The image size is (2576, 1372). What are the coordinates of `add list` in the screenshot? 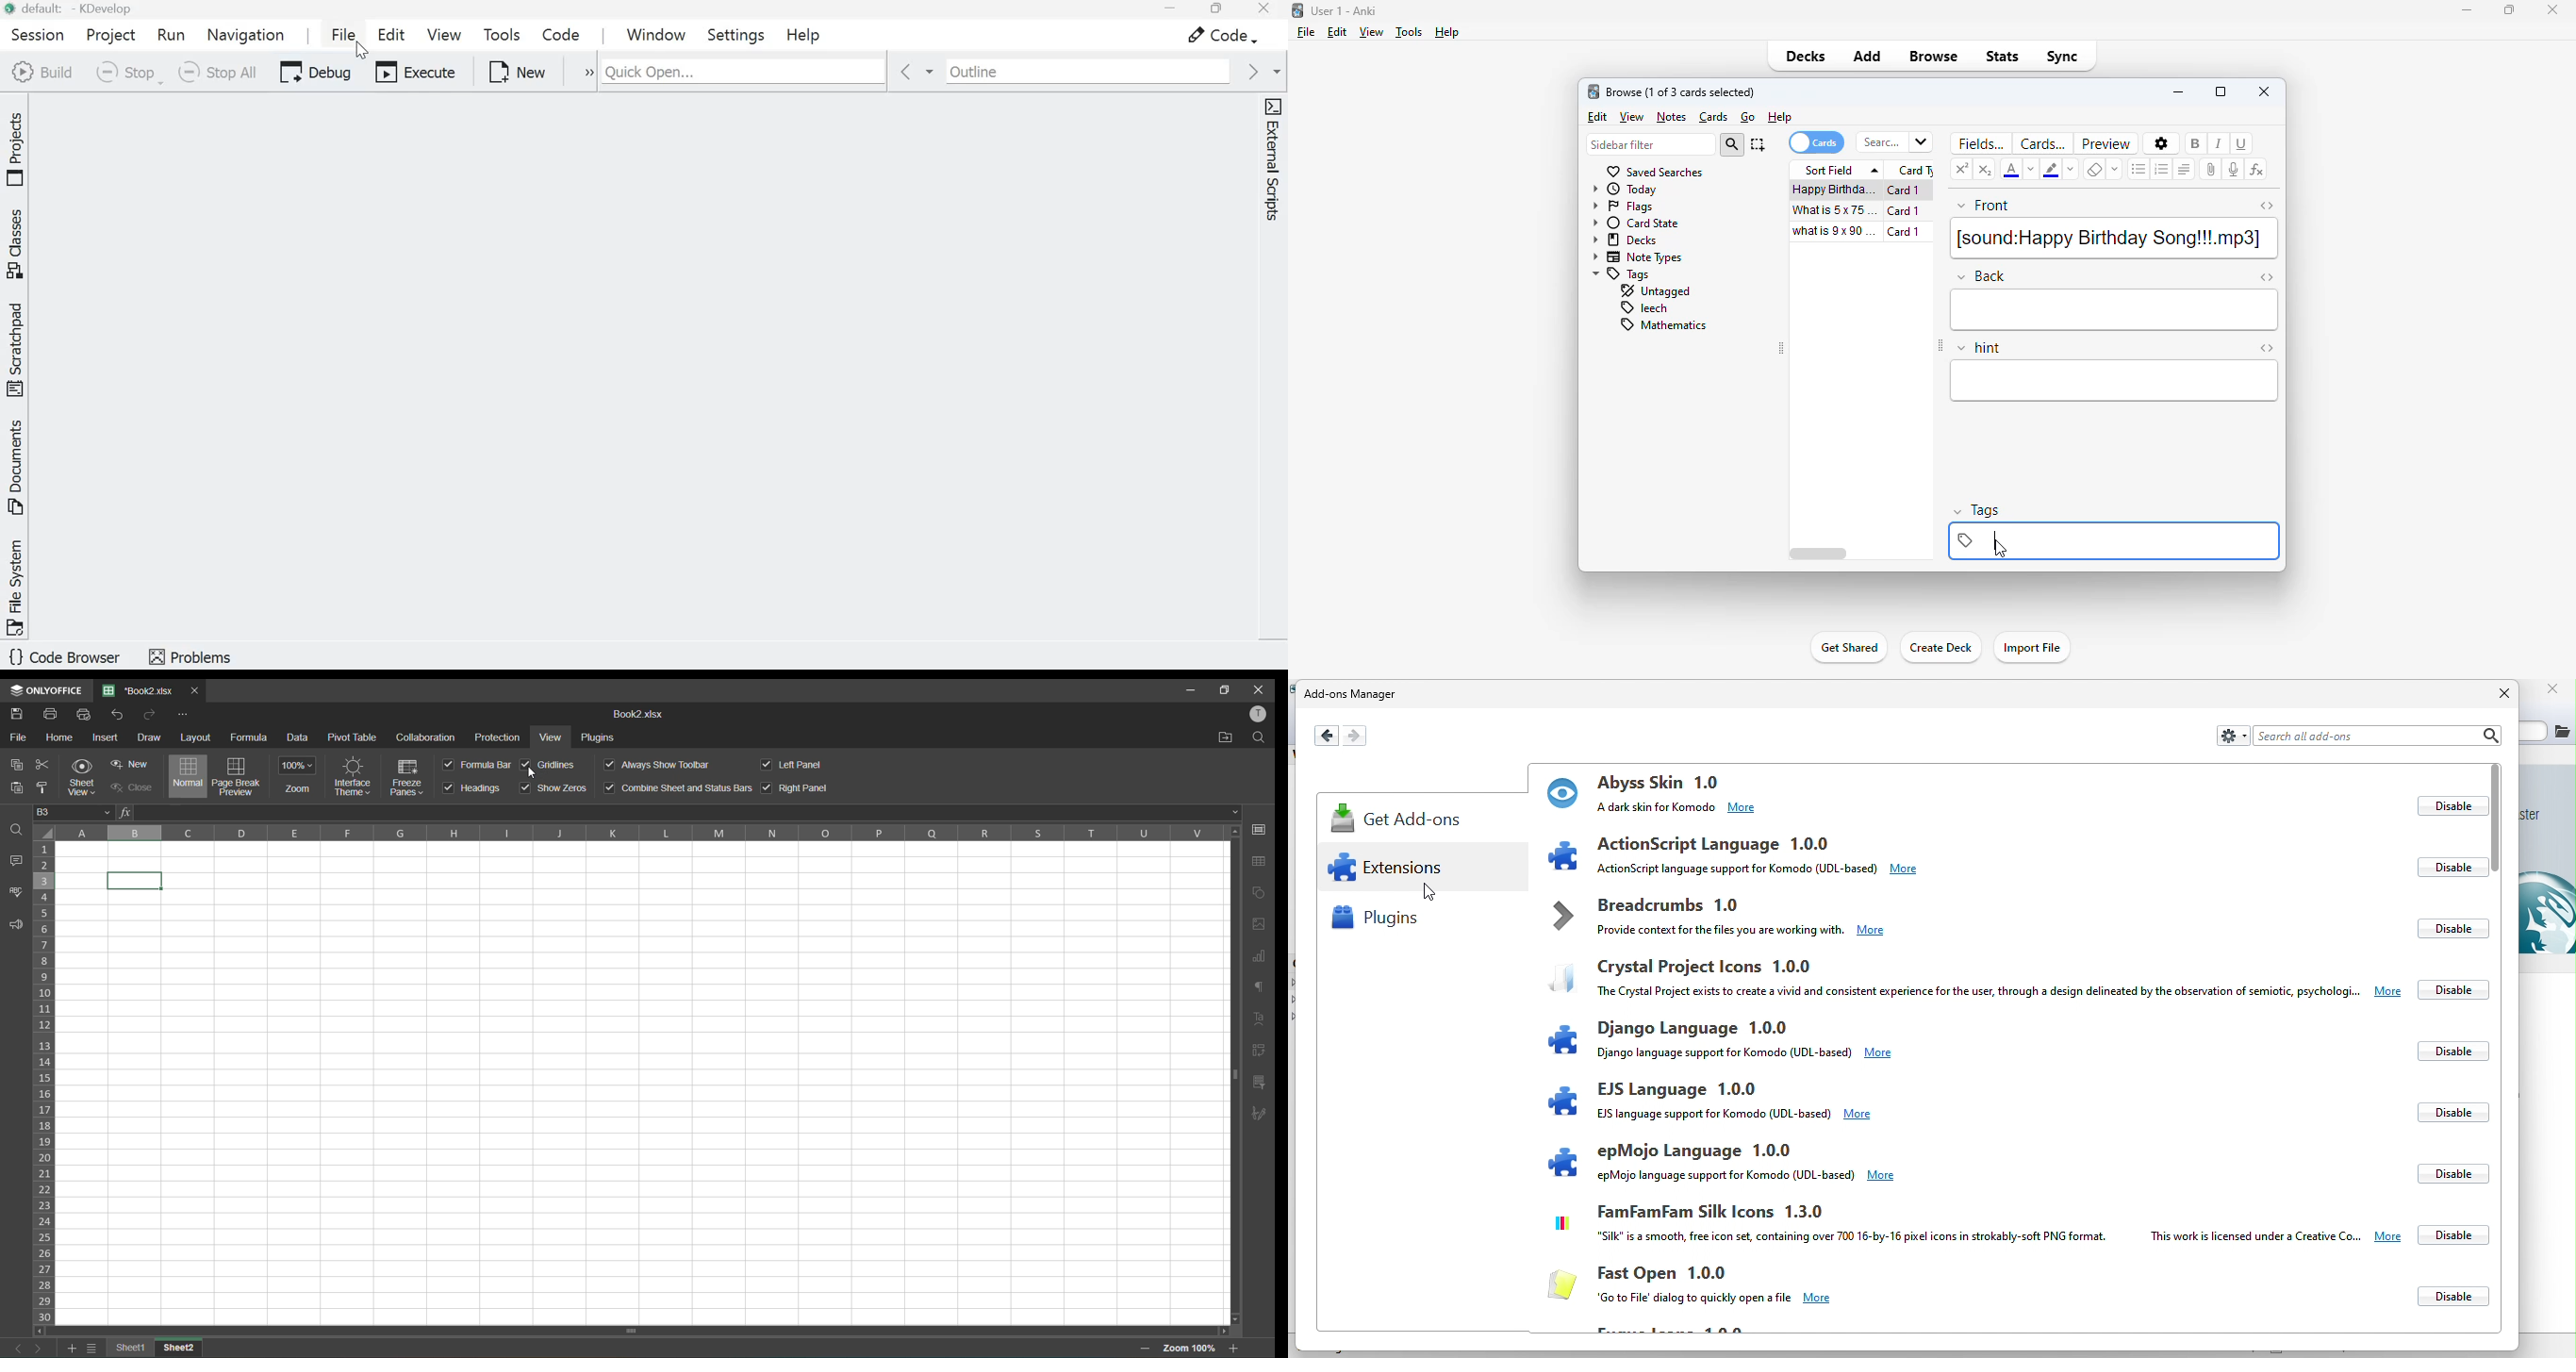 It's located at (72, 1351).